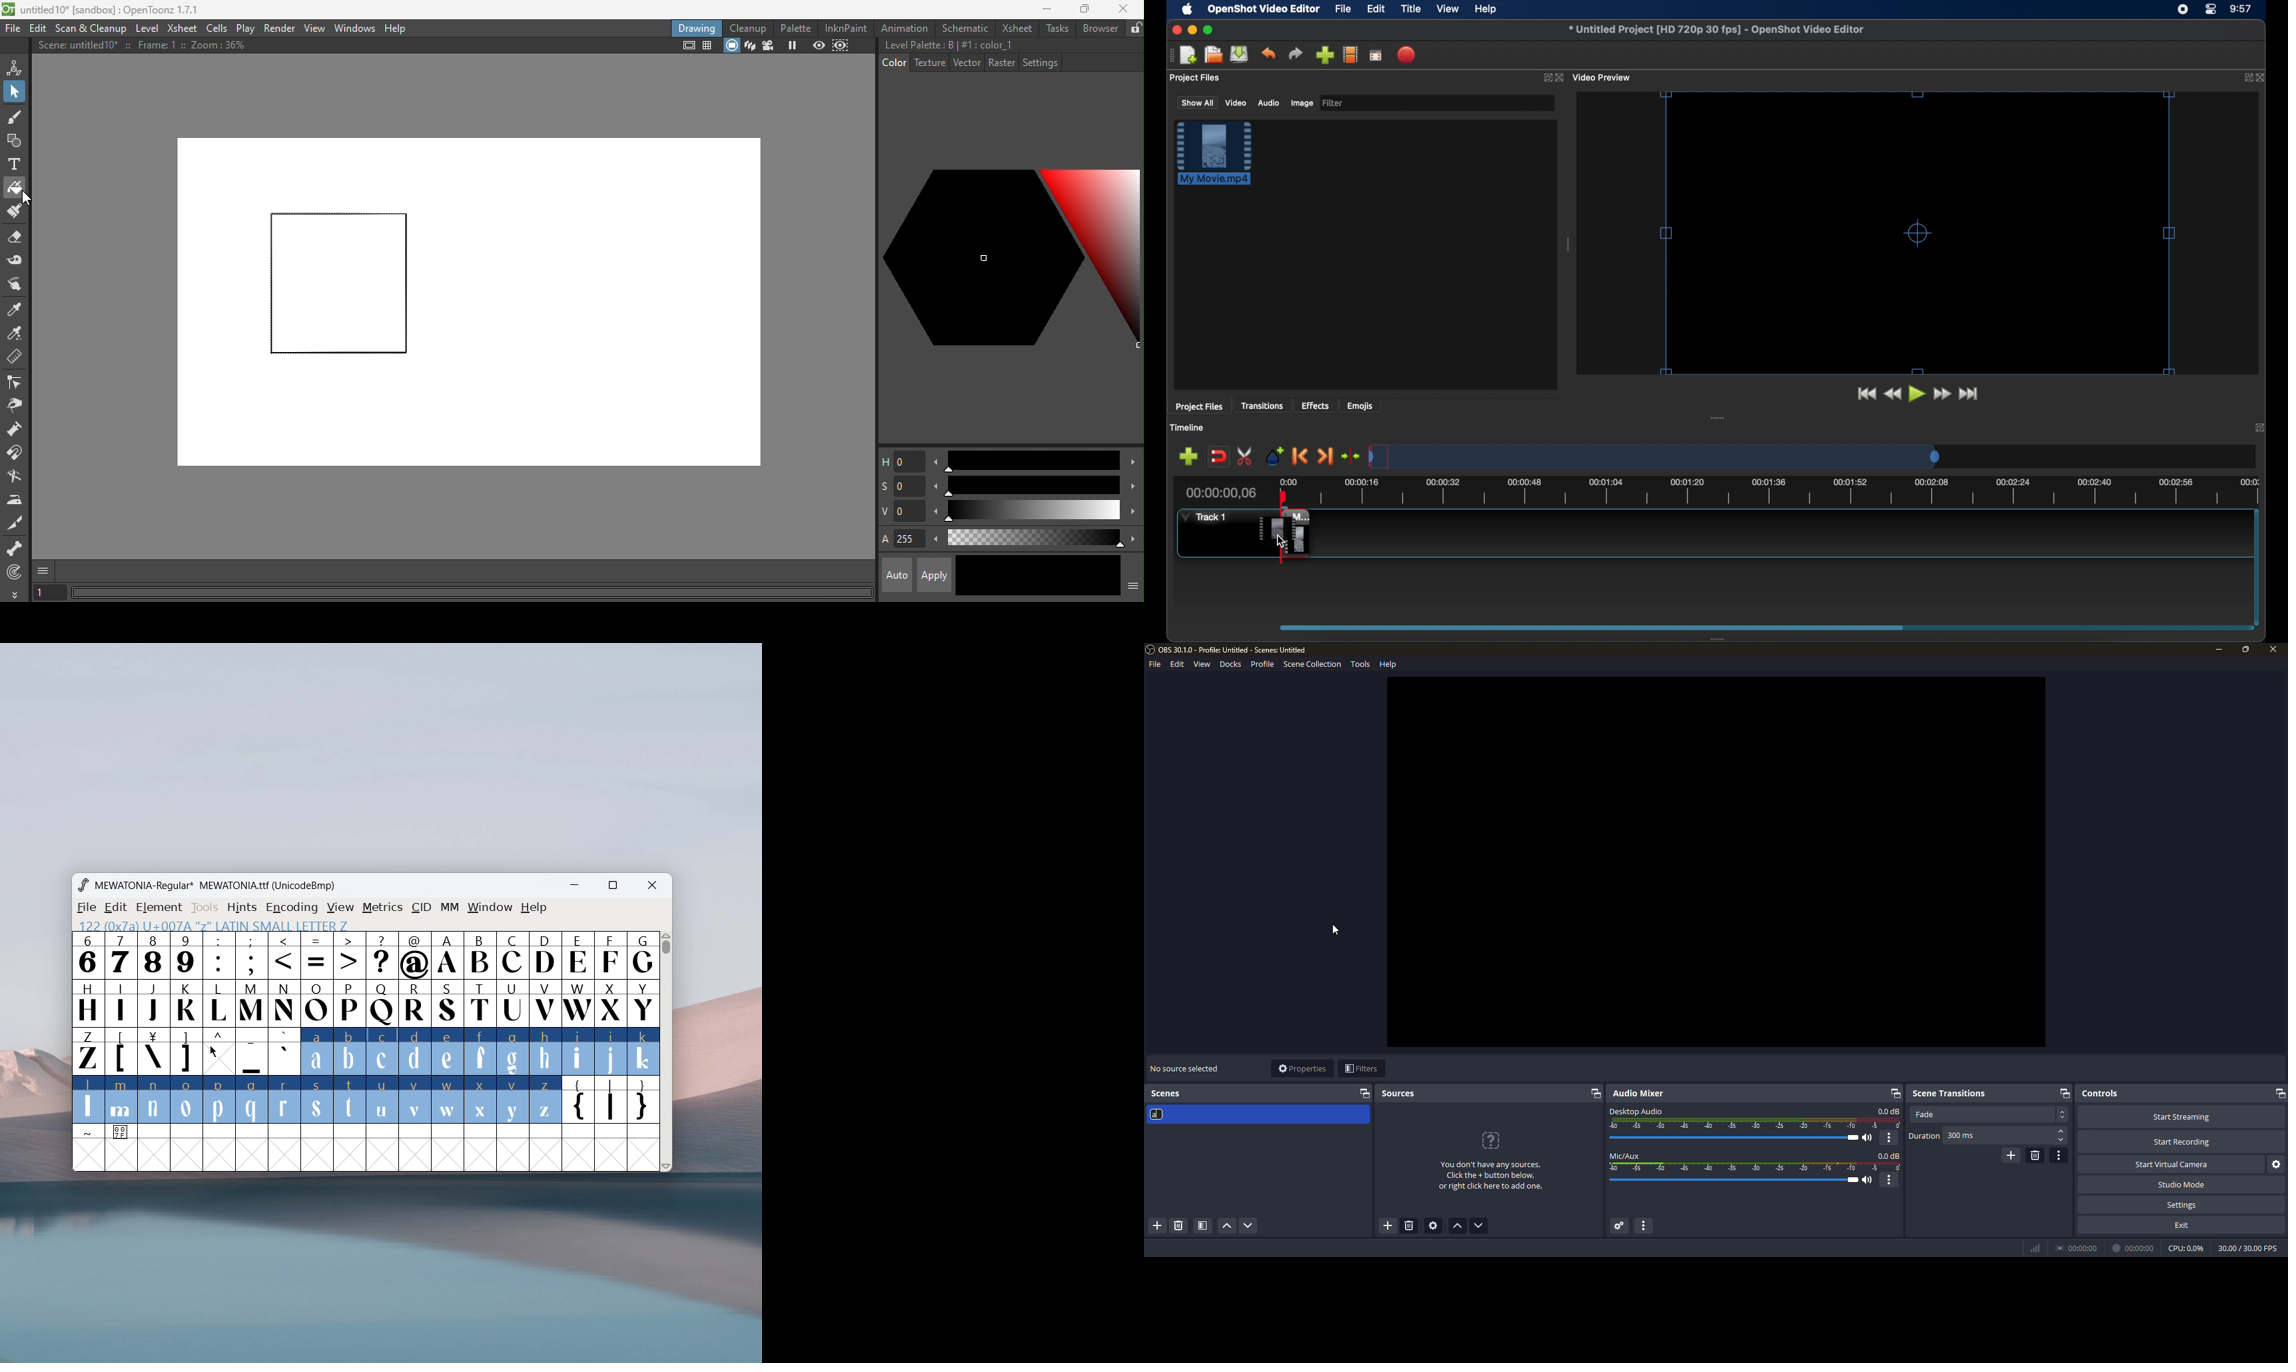  What do you see at coordinates (1262, 664) in the screenshot?
I see `profile` at bounding box center [1262, 664].